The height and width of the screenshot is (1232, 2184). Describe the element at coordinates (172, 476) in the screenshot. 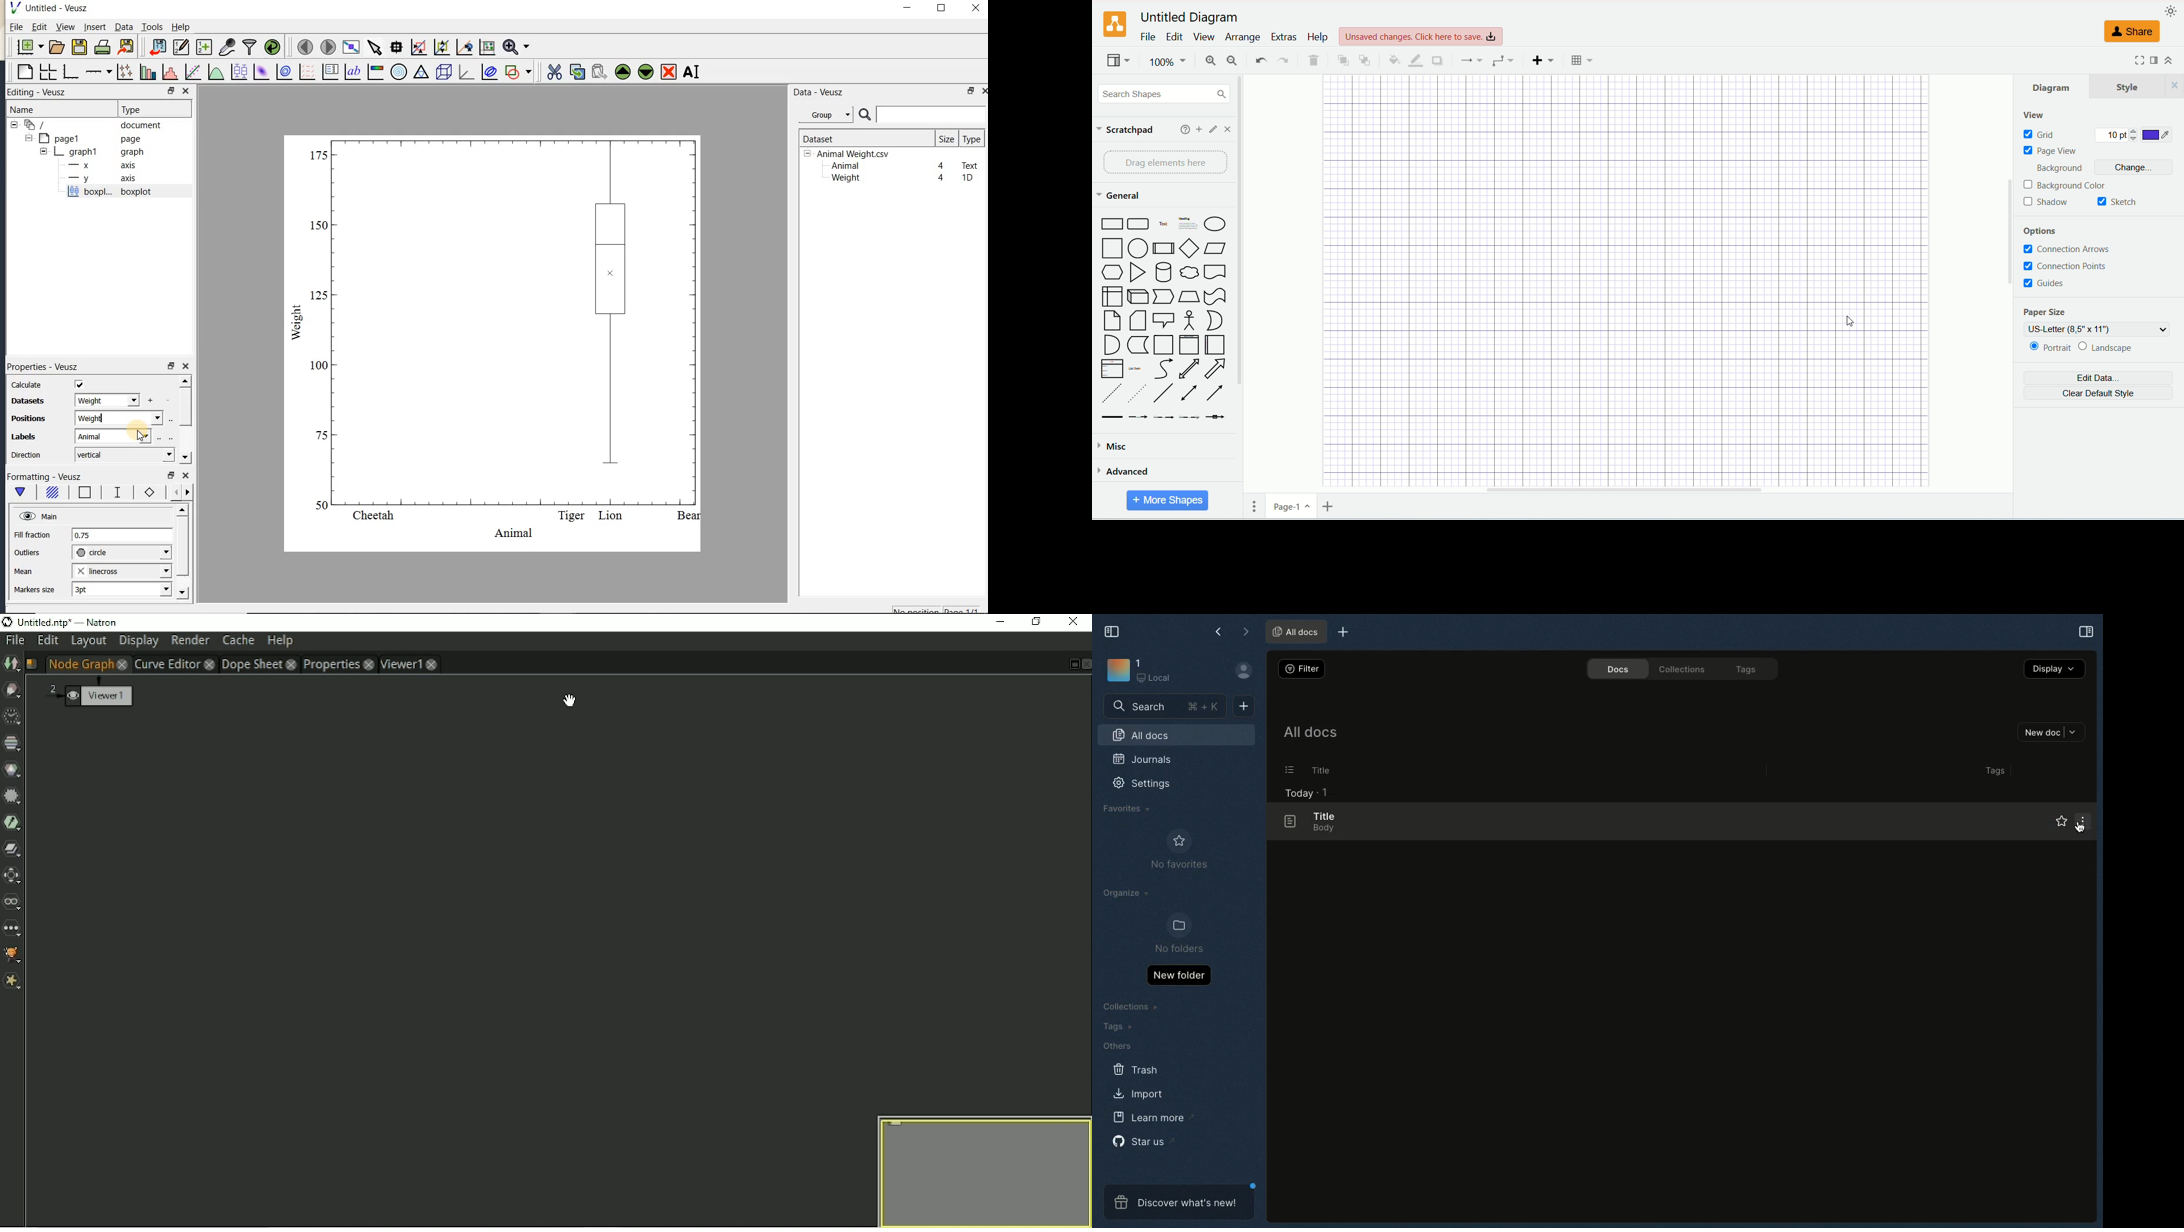

I see `restore` at that location.